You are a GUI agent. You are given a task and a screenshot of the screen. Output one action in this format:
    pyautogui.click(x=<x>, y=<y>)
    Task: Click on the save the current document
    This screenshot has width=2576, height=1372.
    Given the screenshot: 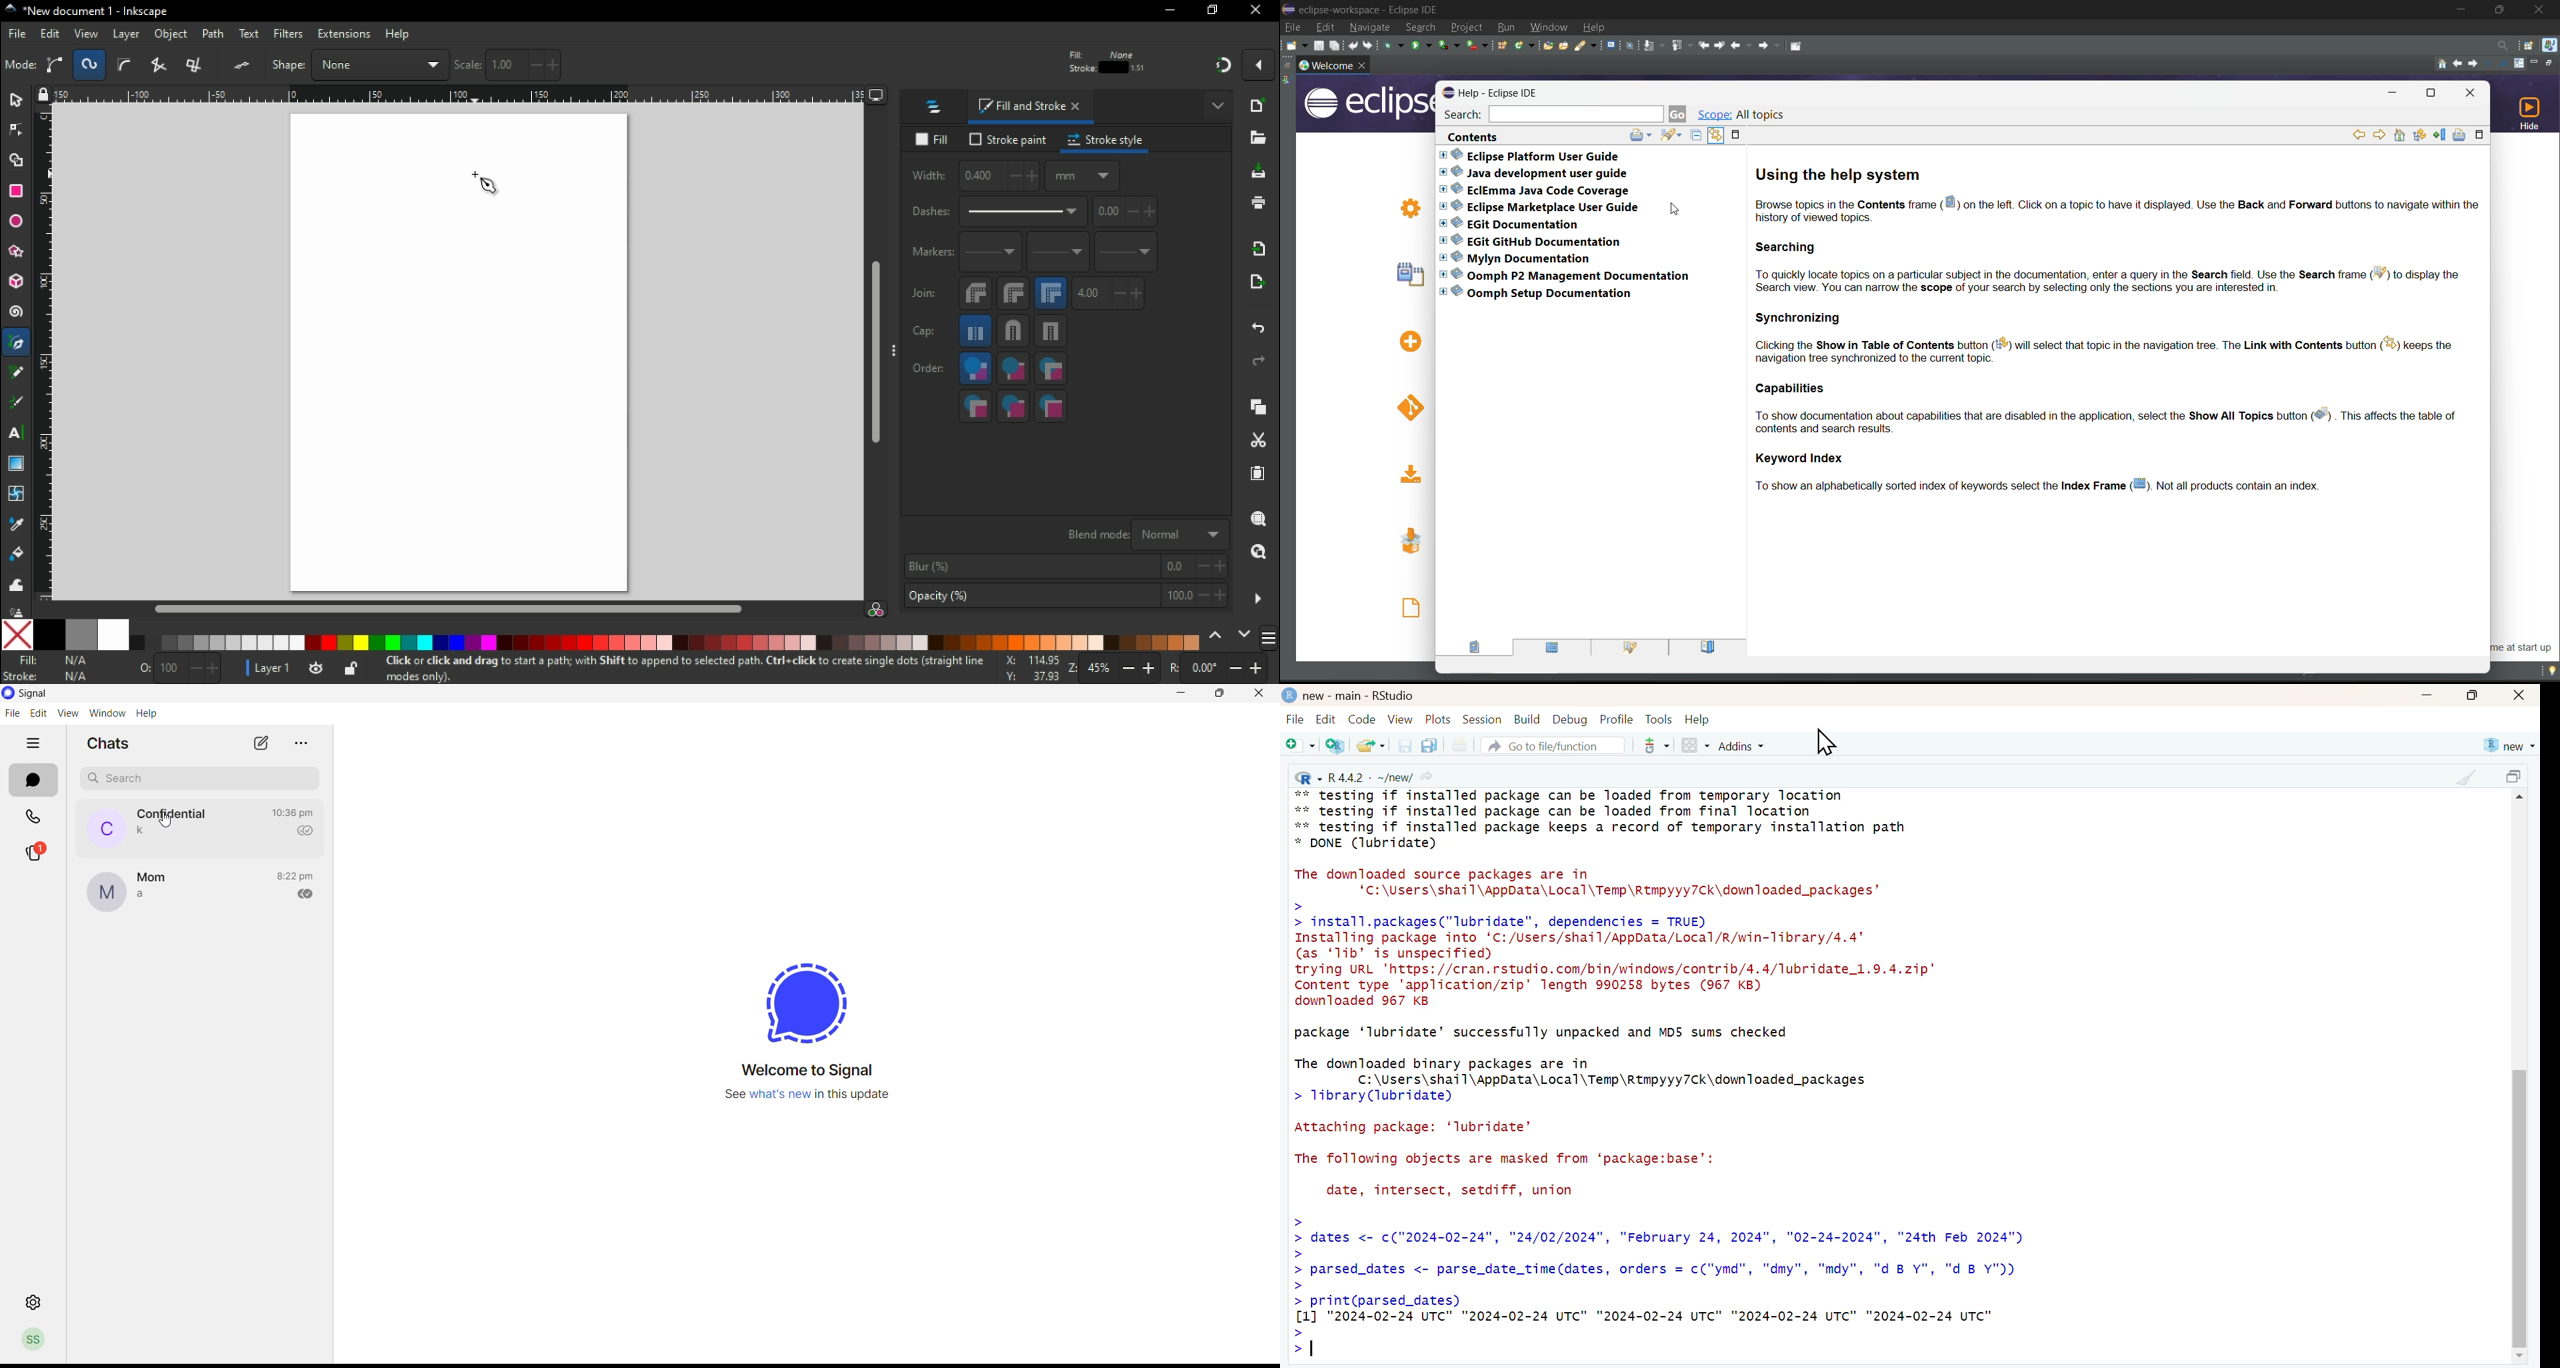 What is the action you would take?
    pyautogui.click(x=1403, y=745)
    